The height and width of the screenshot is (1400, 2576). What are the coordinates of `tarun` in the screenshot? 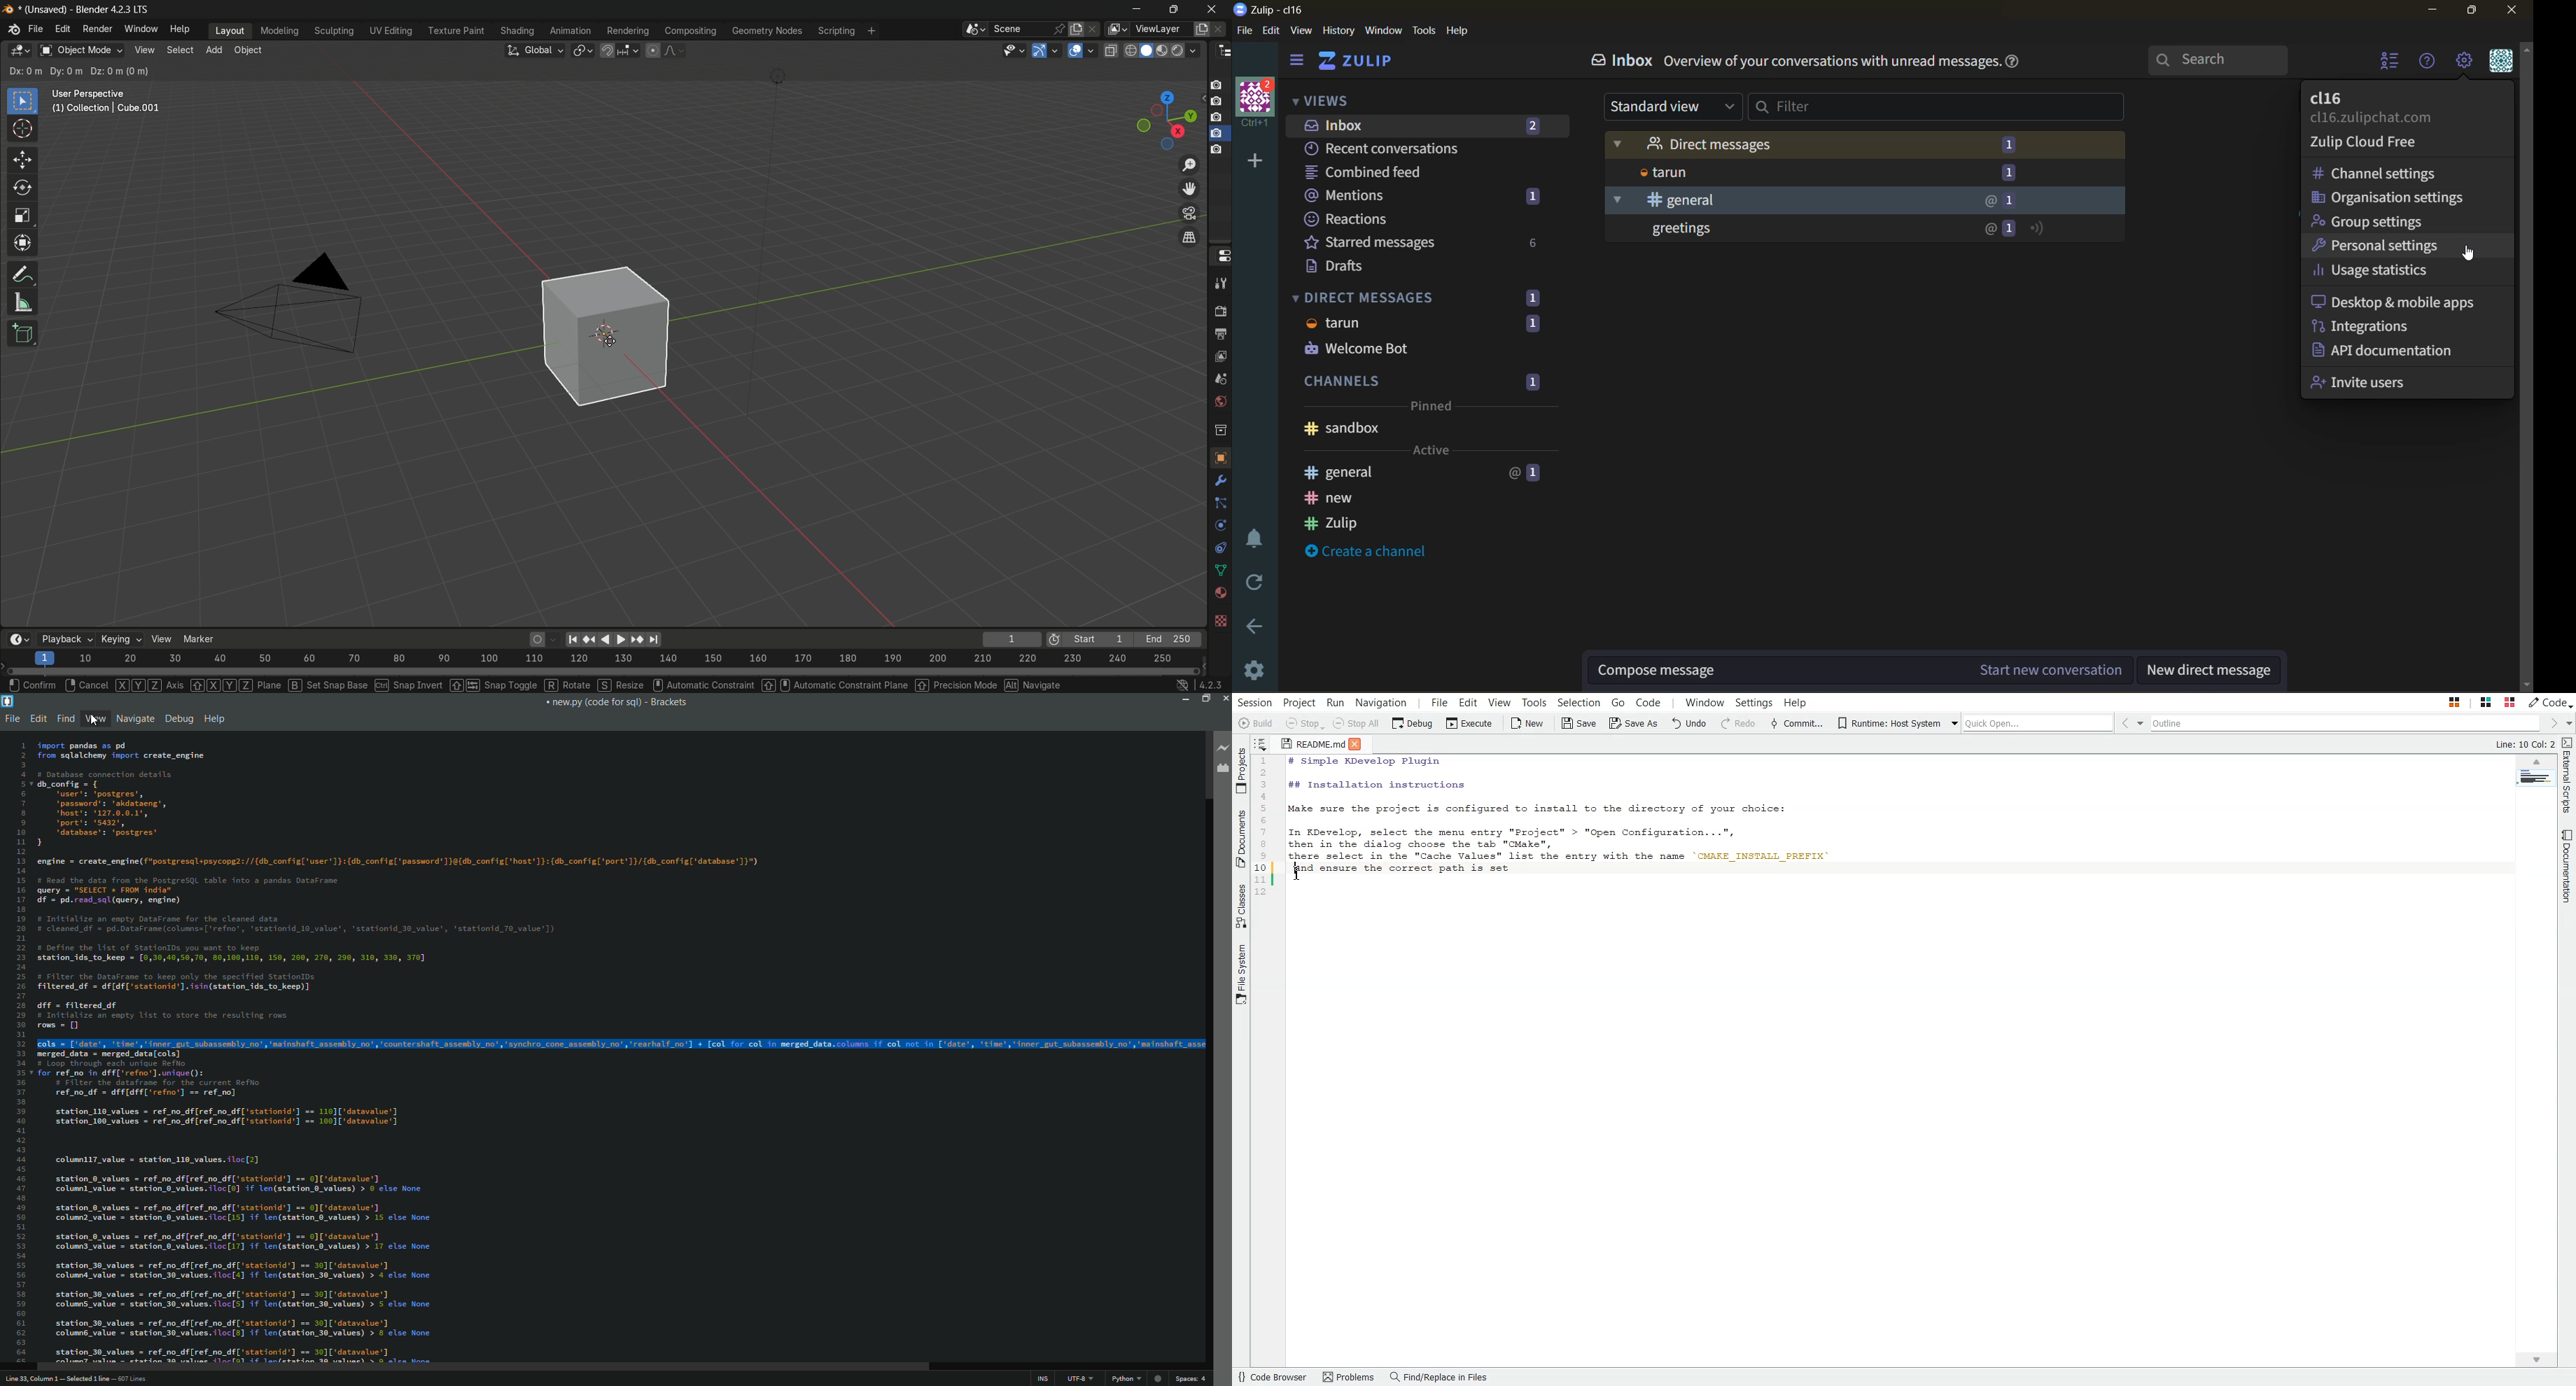 It's located at (1865, 171).